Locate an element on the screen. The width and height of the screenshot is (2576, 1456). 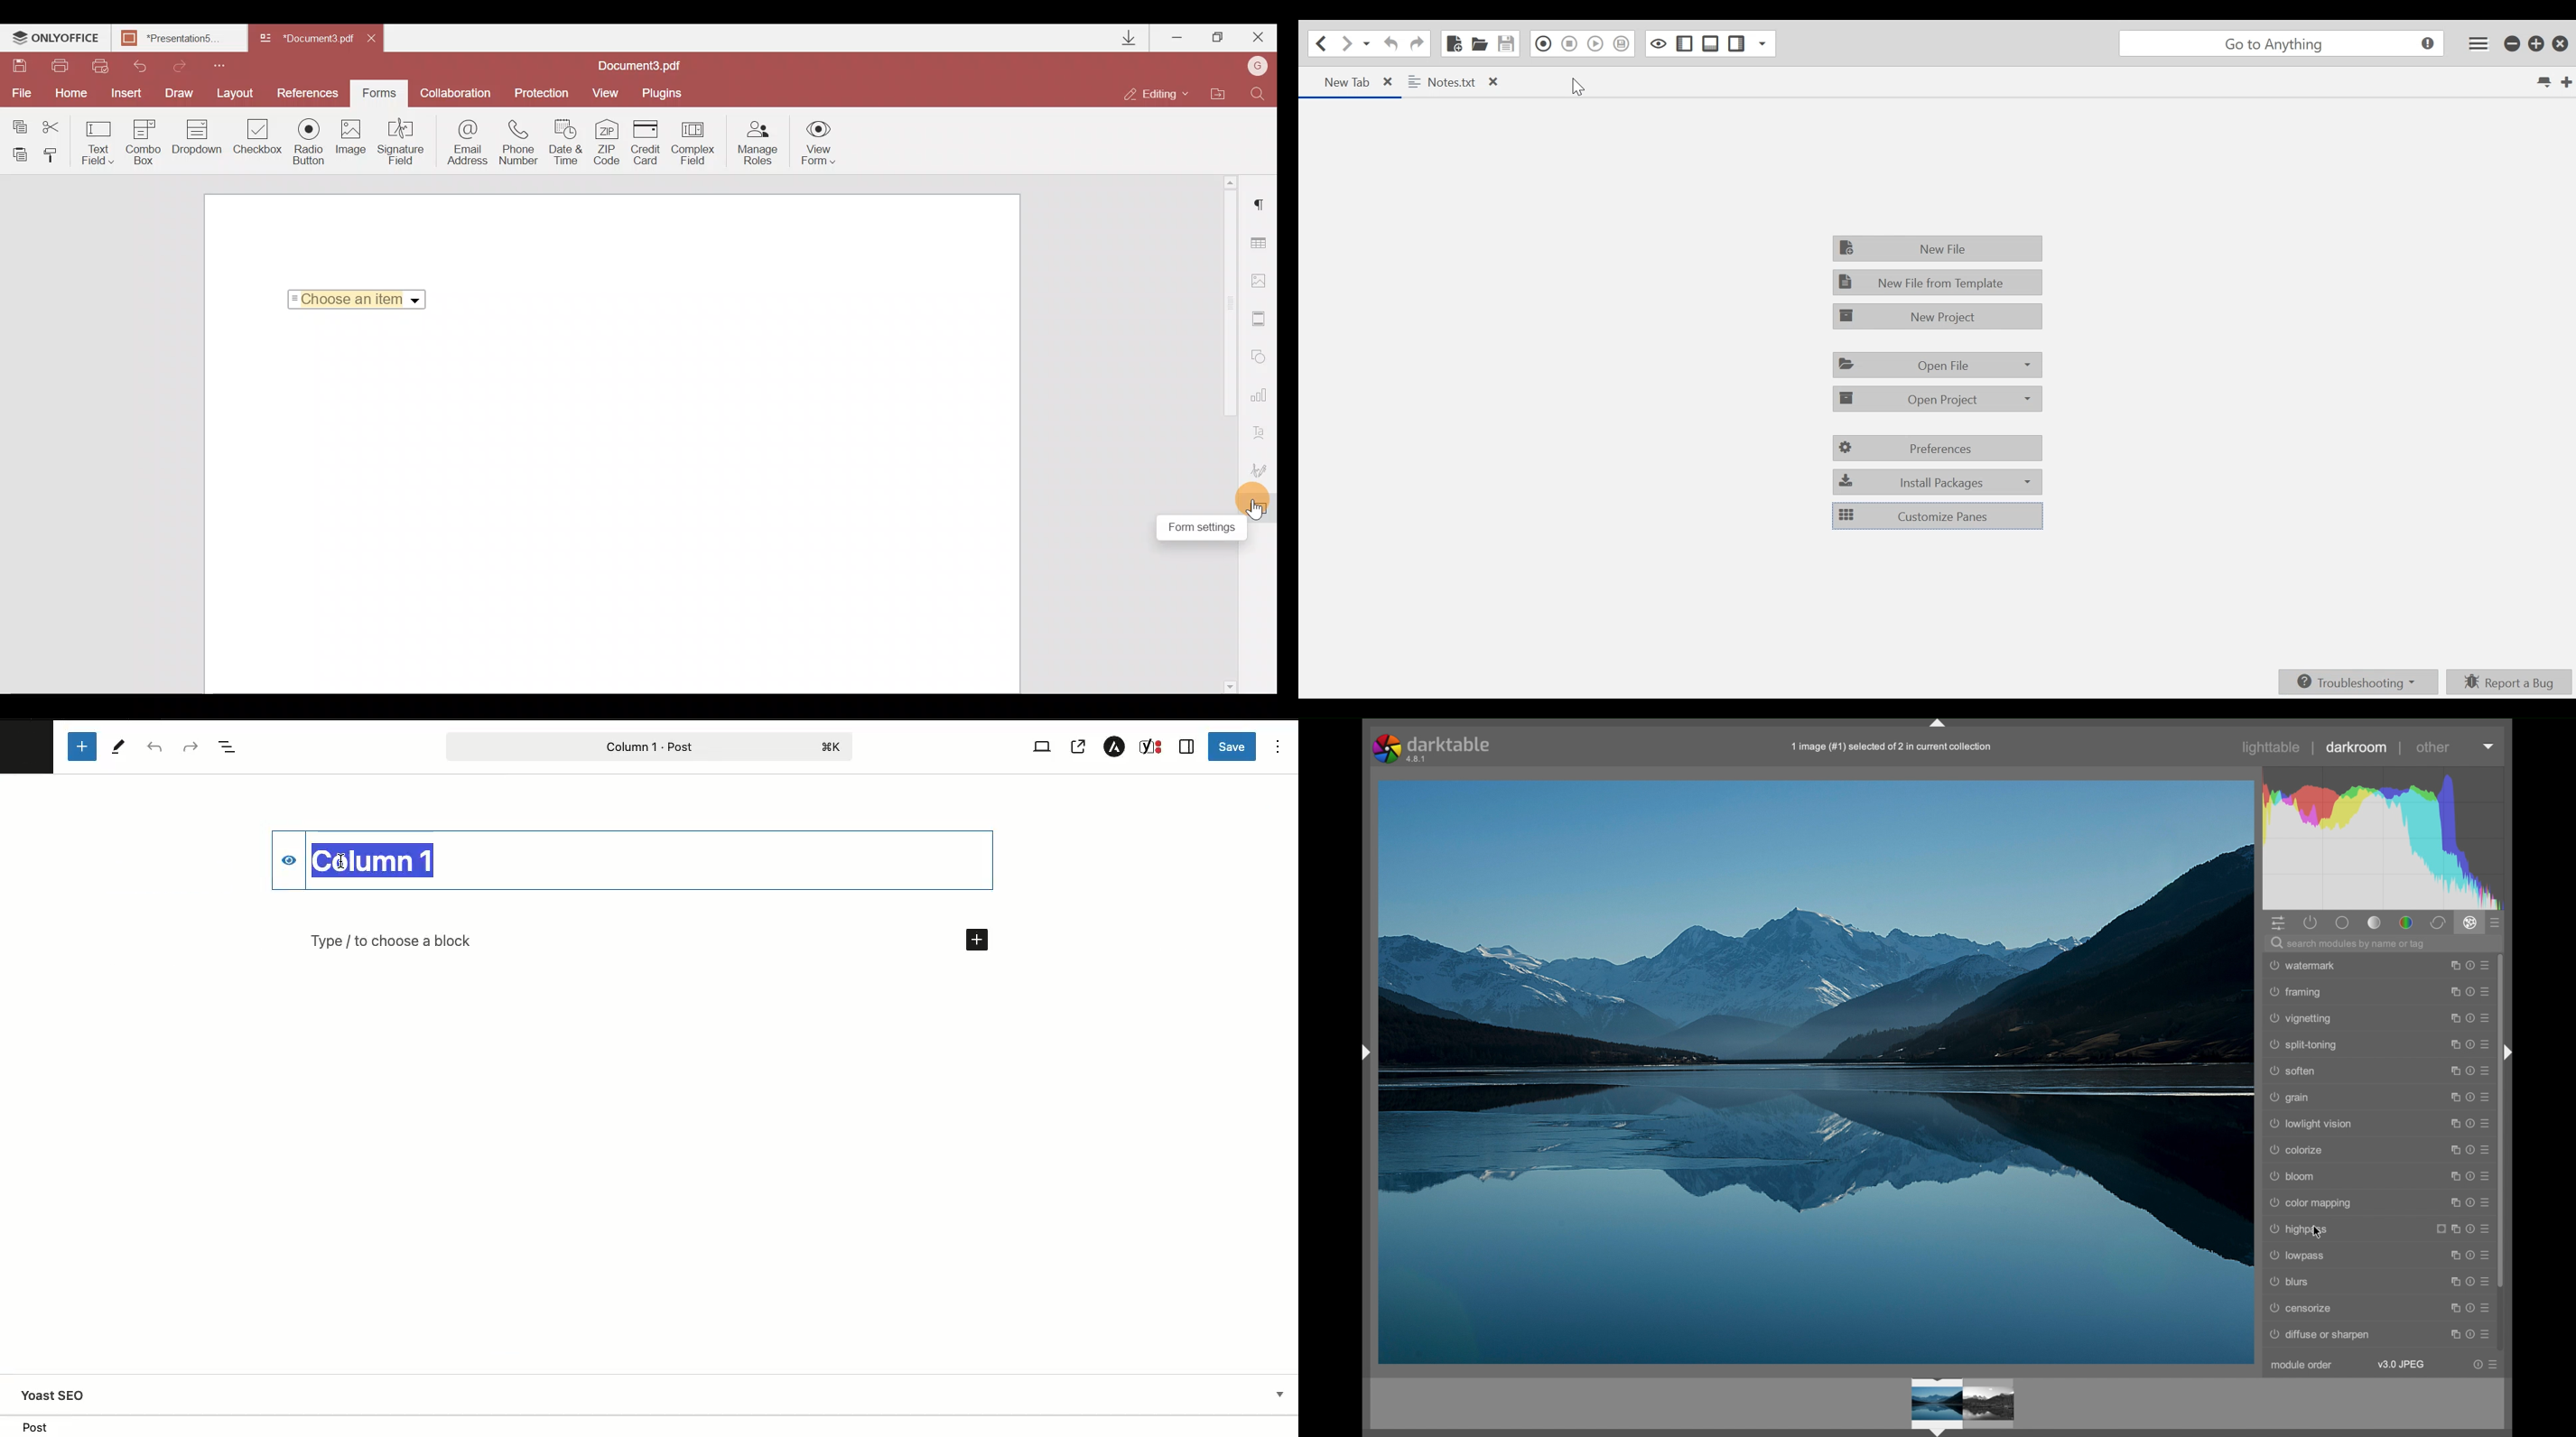
Paste is located at coordinates (20, 154).